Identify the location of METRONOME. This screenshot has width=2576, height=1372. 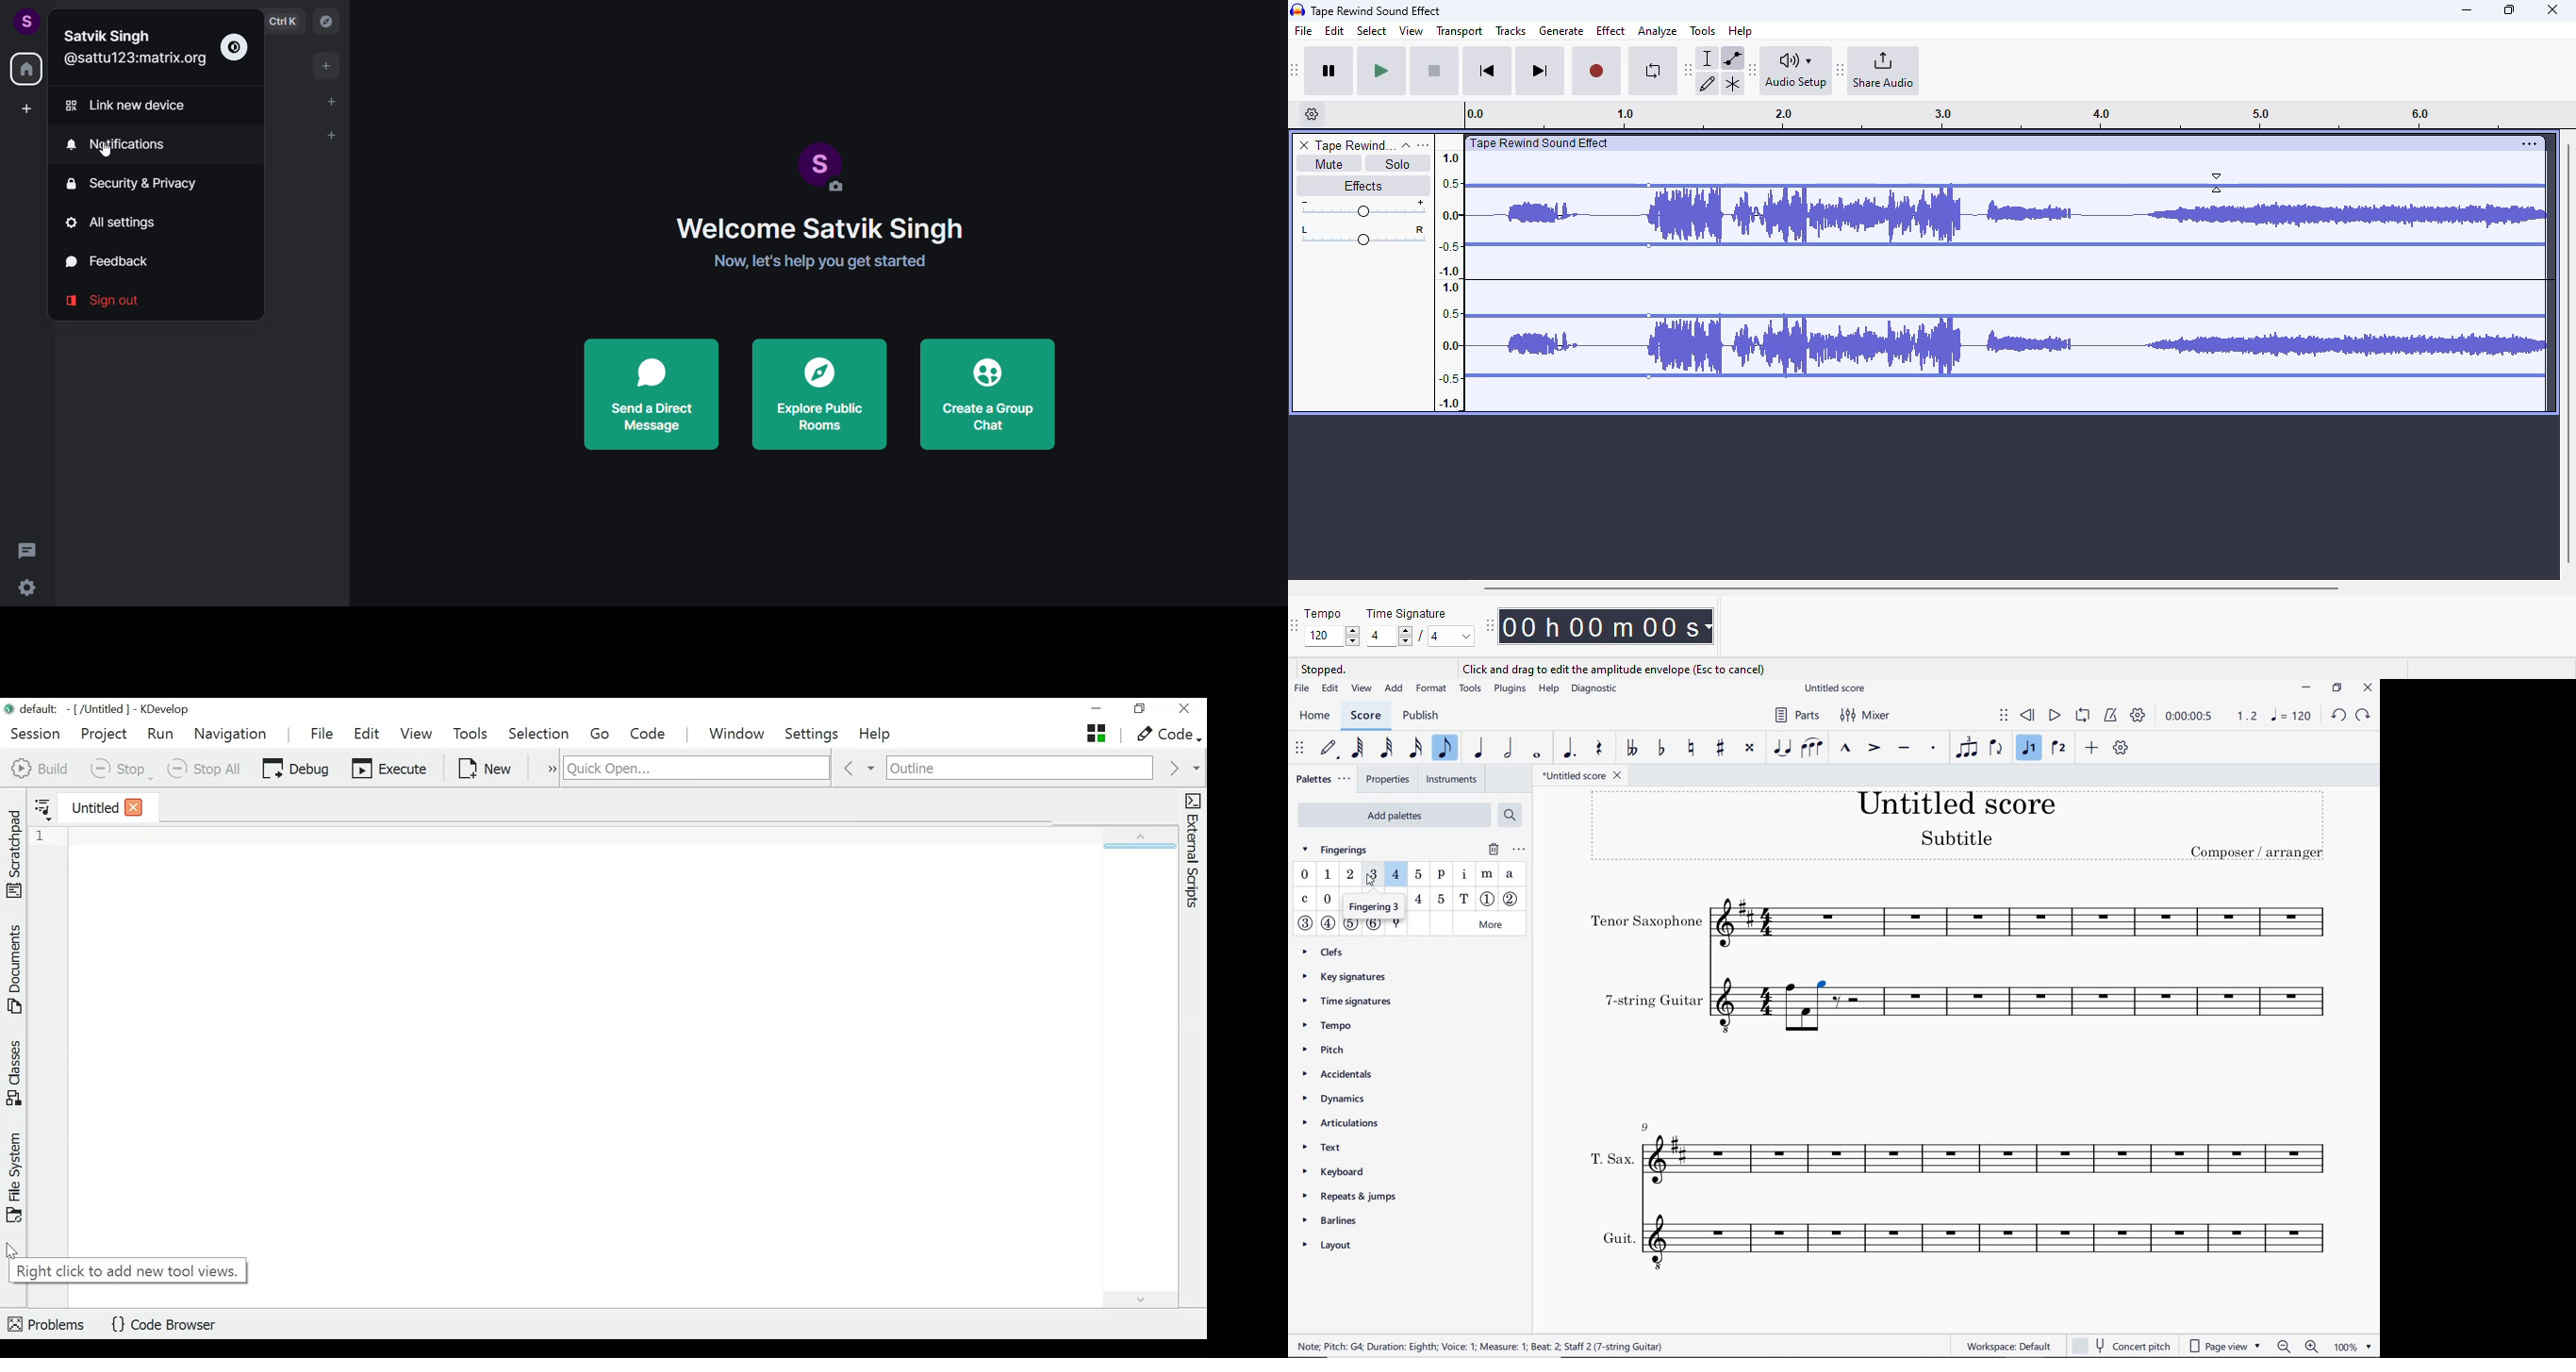
(2112, 716).